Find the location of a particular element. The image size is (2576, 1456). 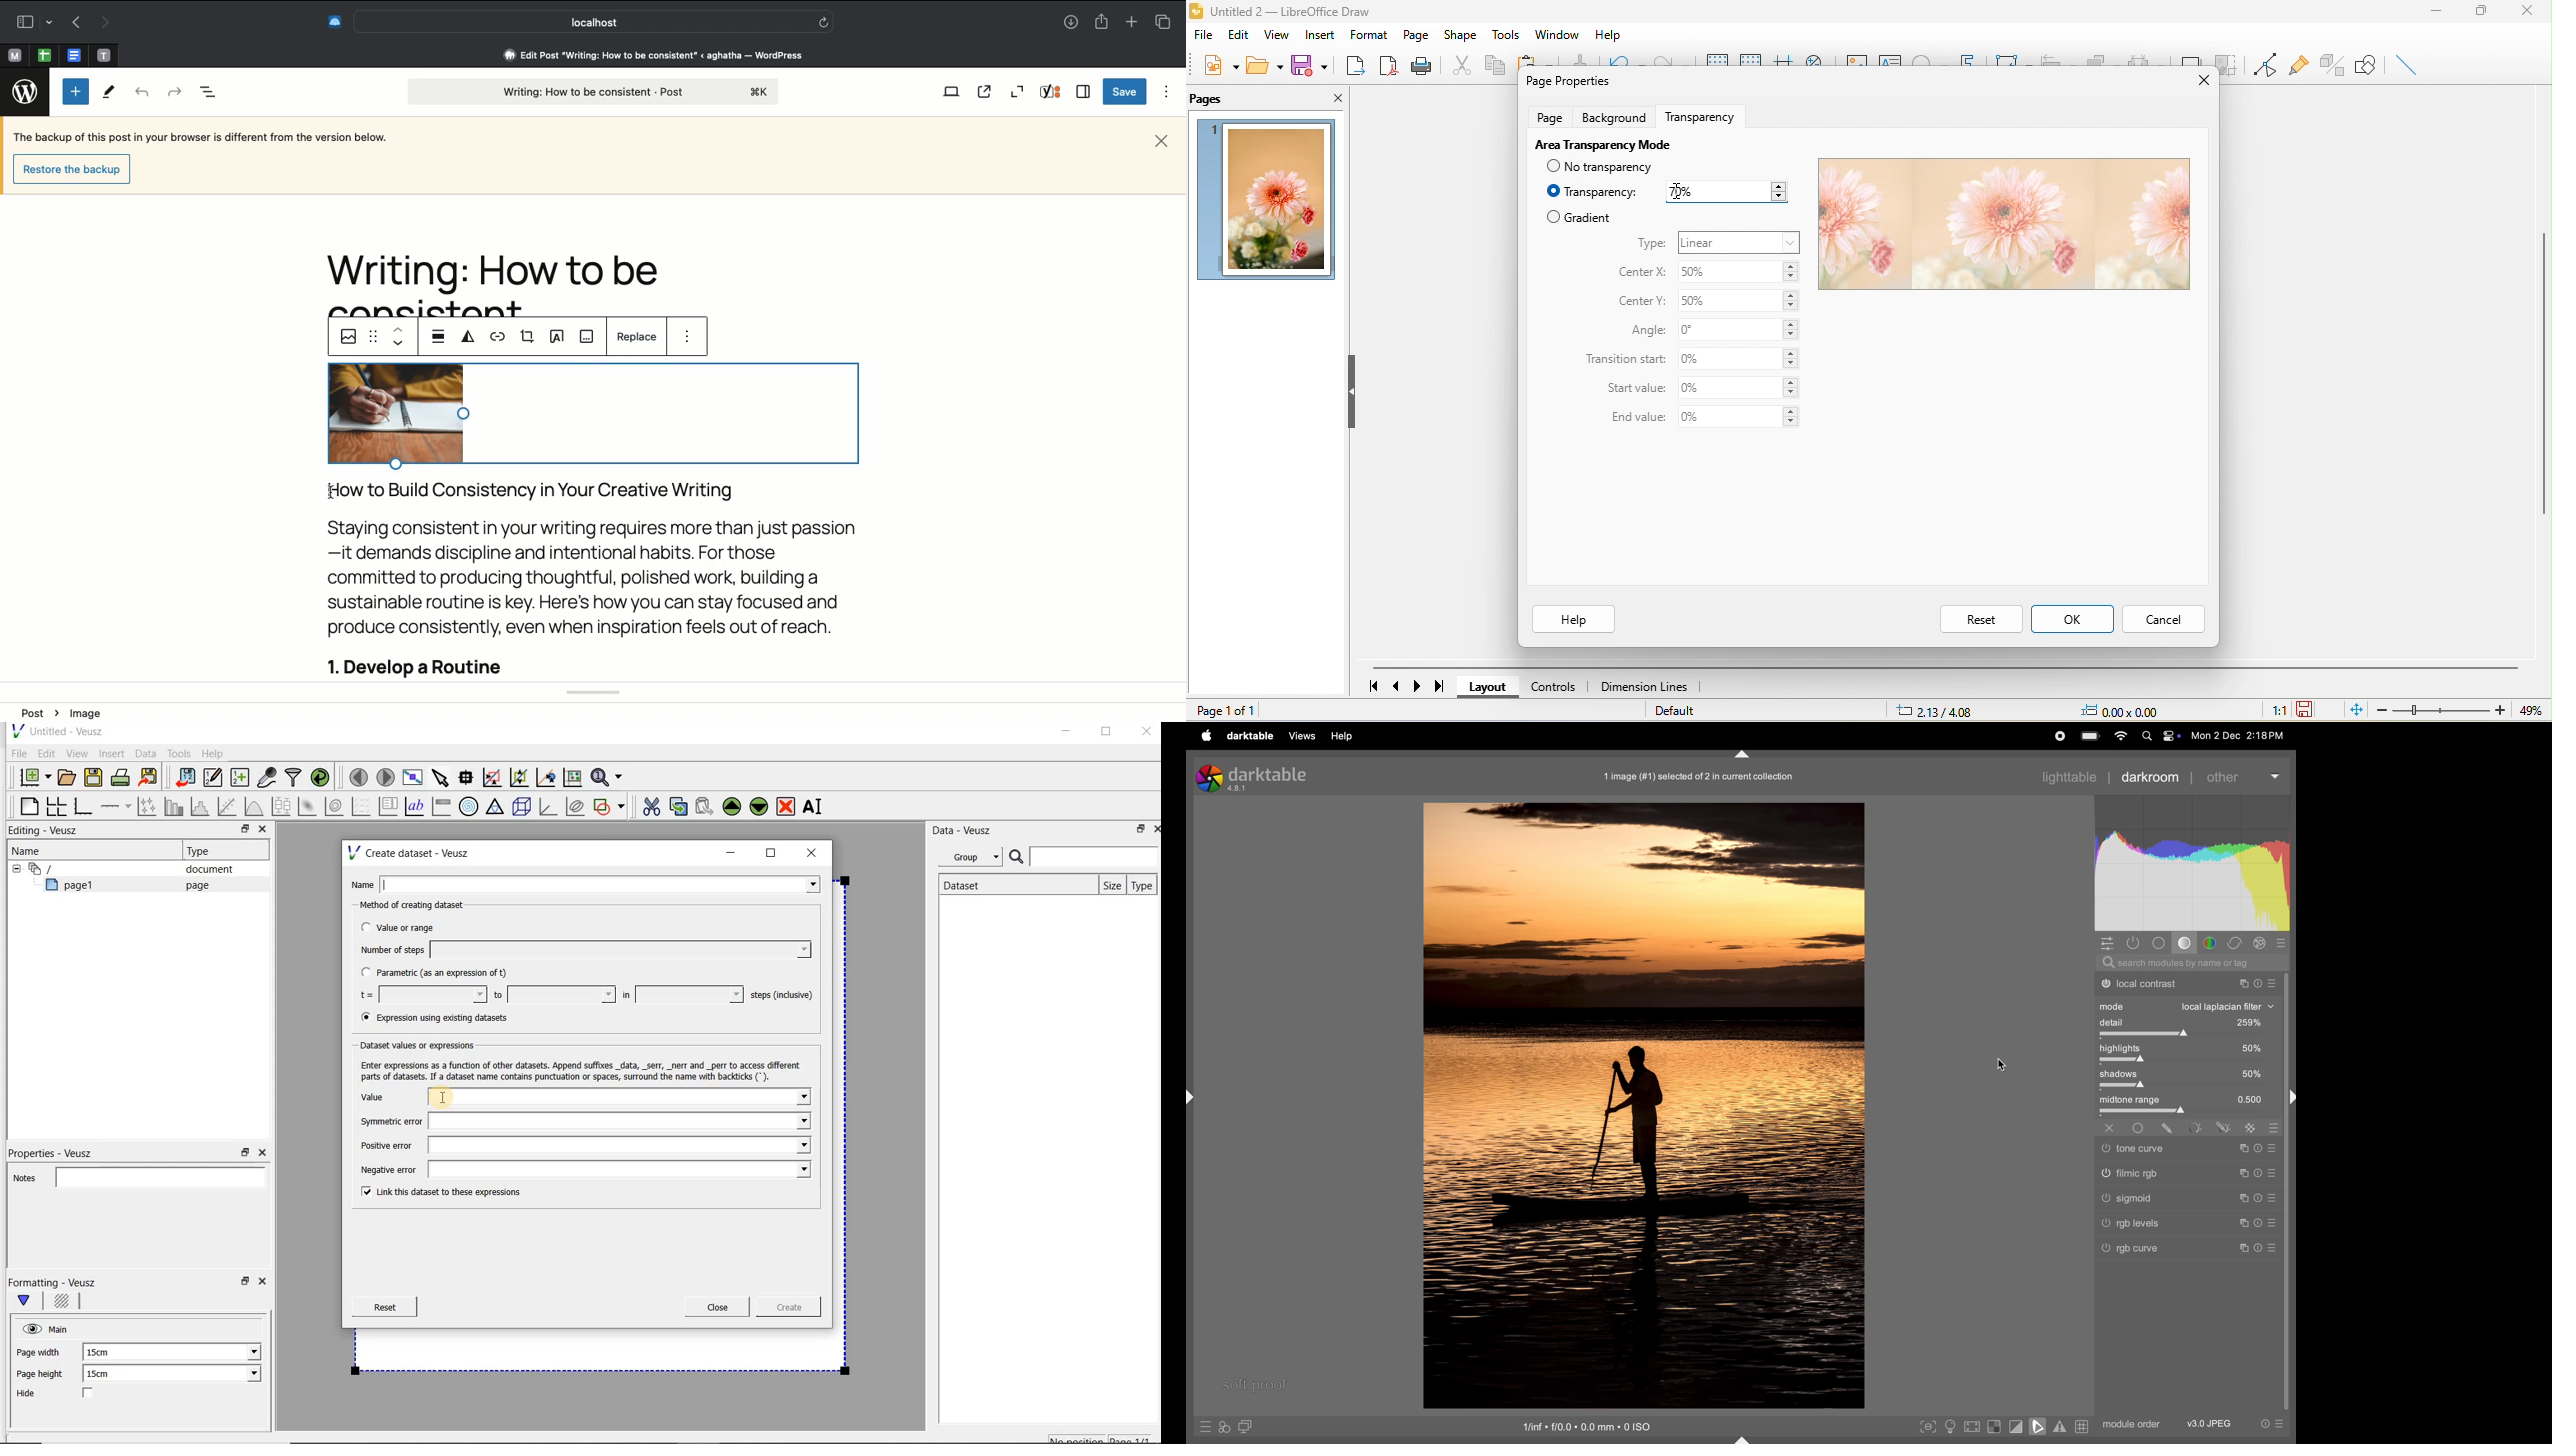

views is located at coordinates (1304, 736).